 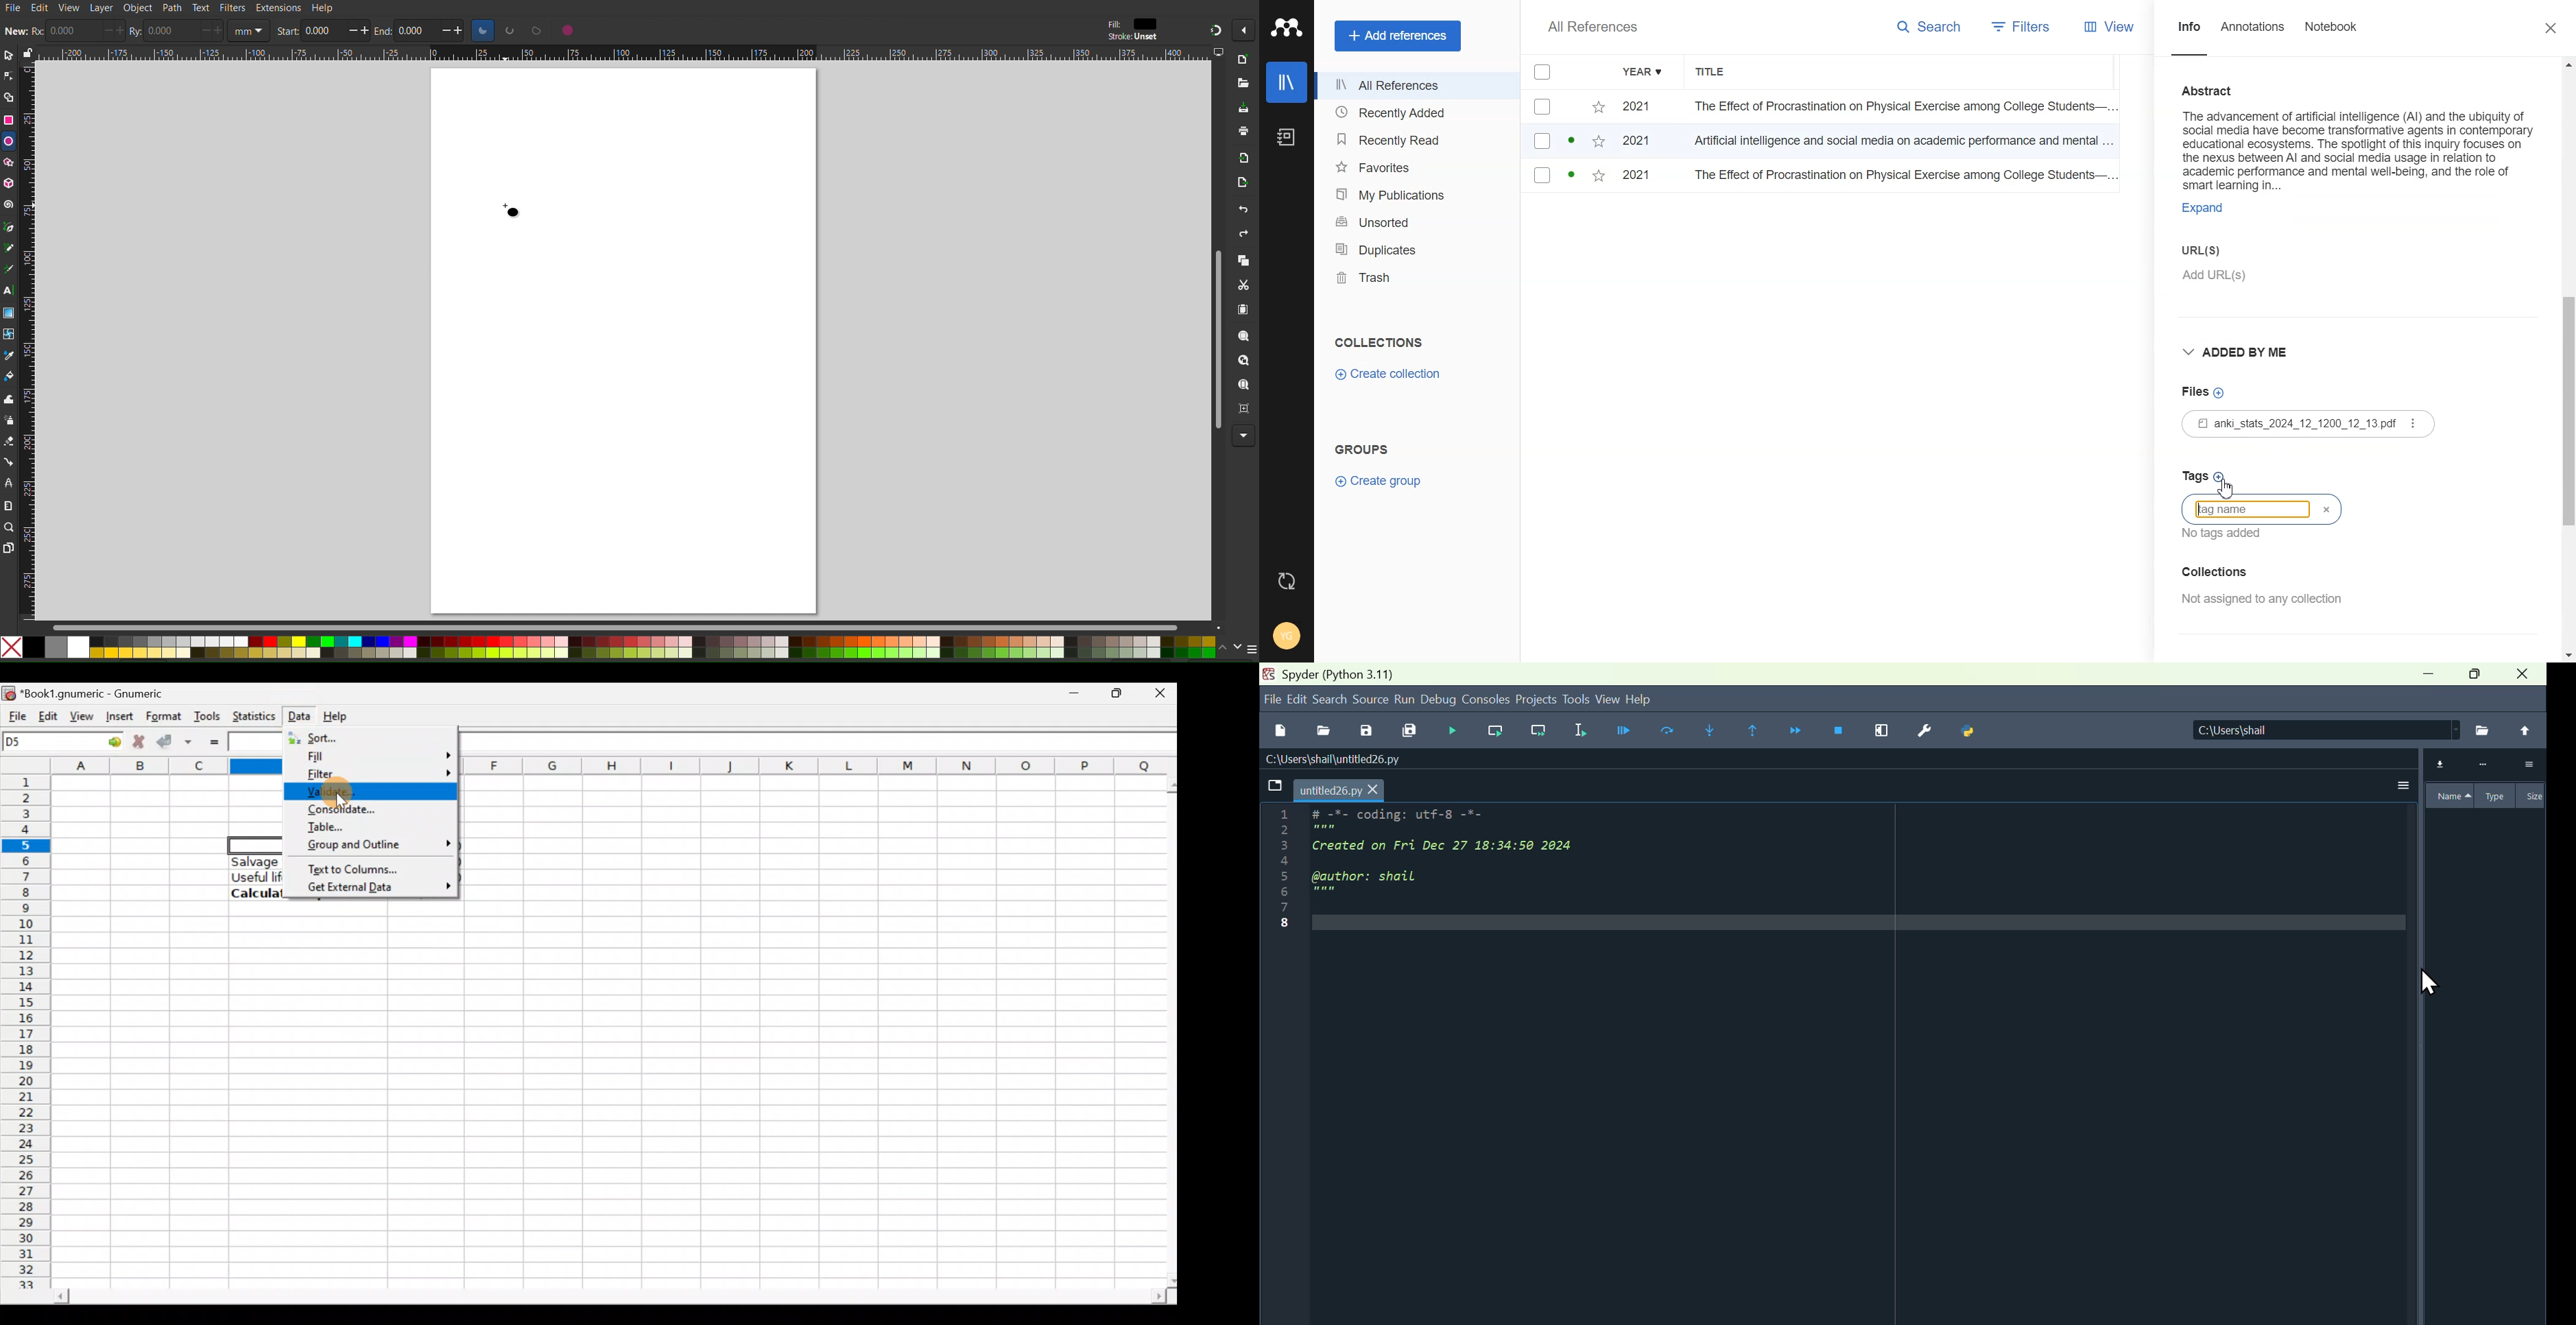 I want to click on Vertical scroll bar, so click(x=2568, y=358).